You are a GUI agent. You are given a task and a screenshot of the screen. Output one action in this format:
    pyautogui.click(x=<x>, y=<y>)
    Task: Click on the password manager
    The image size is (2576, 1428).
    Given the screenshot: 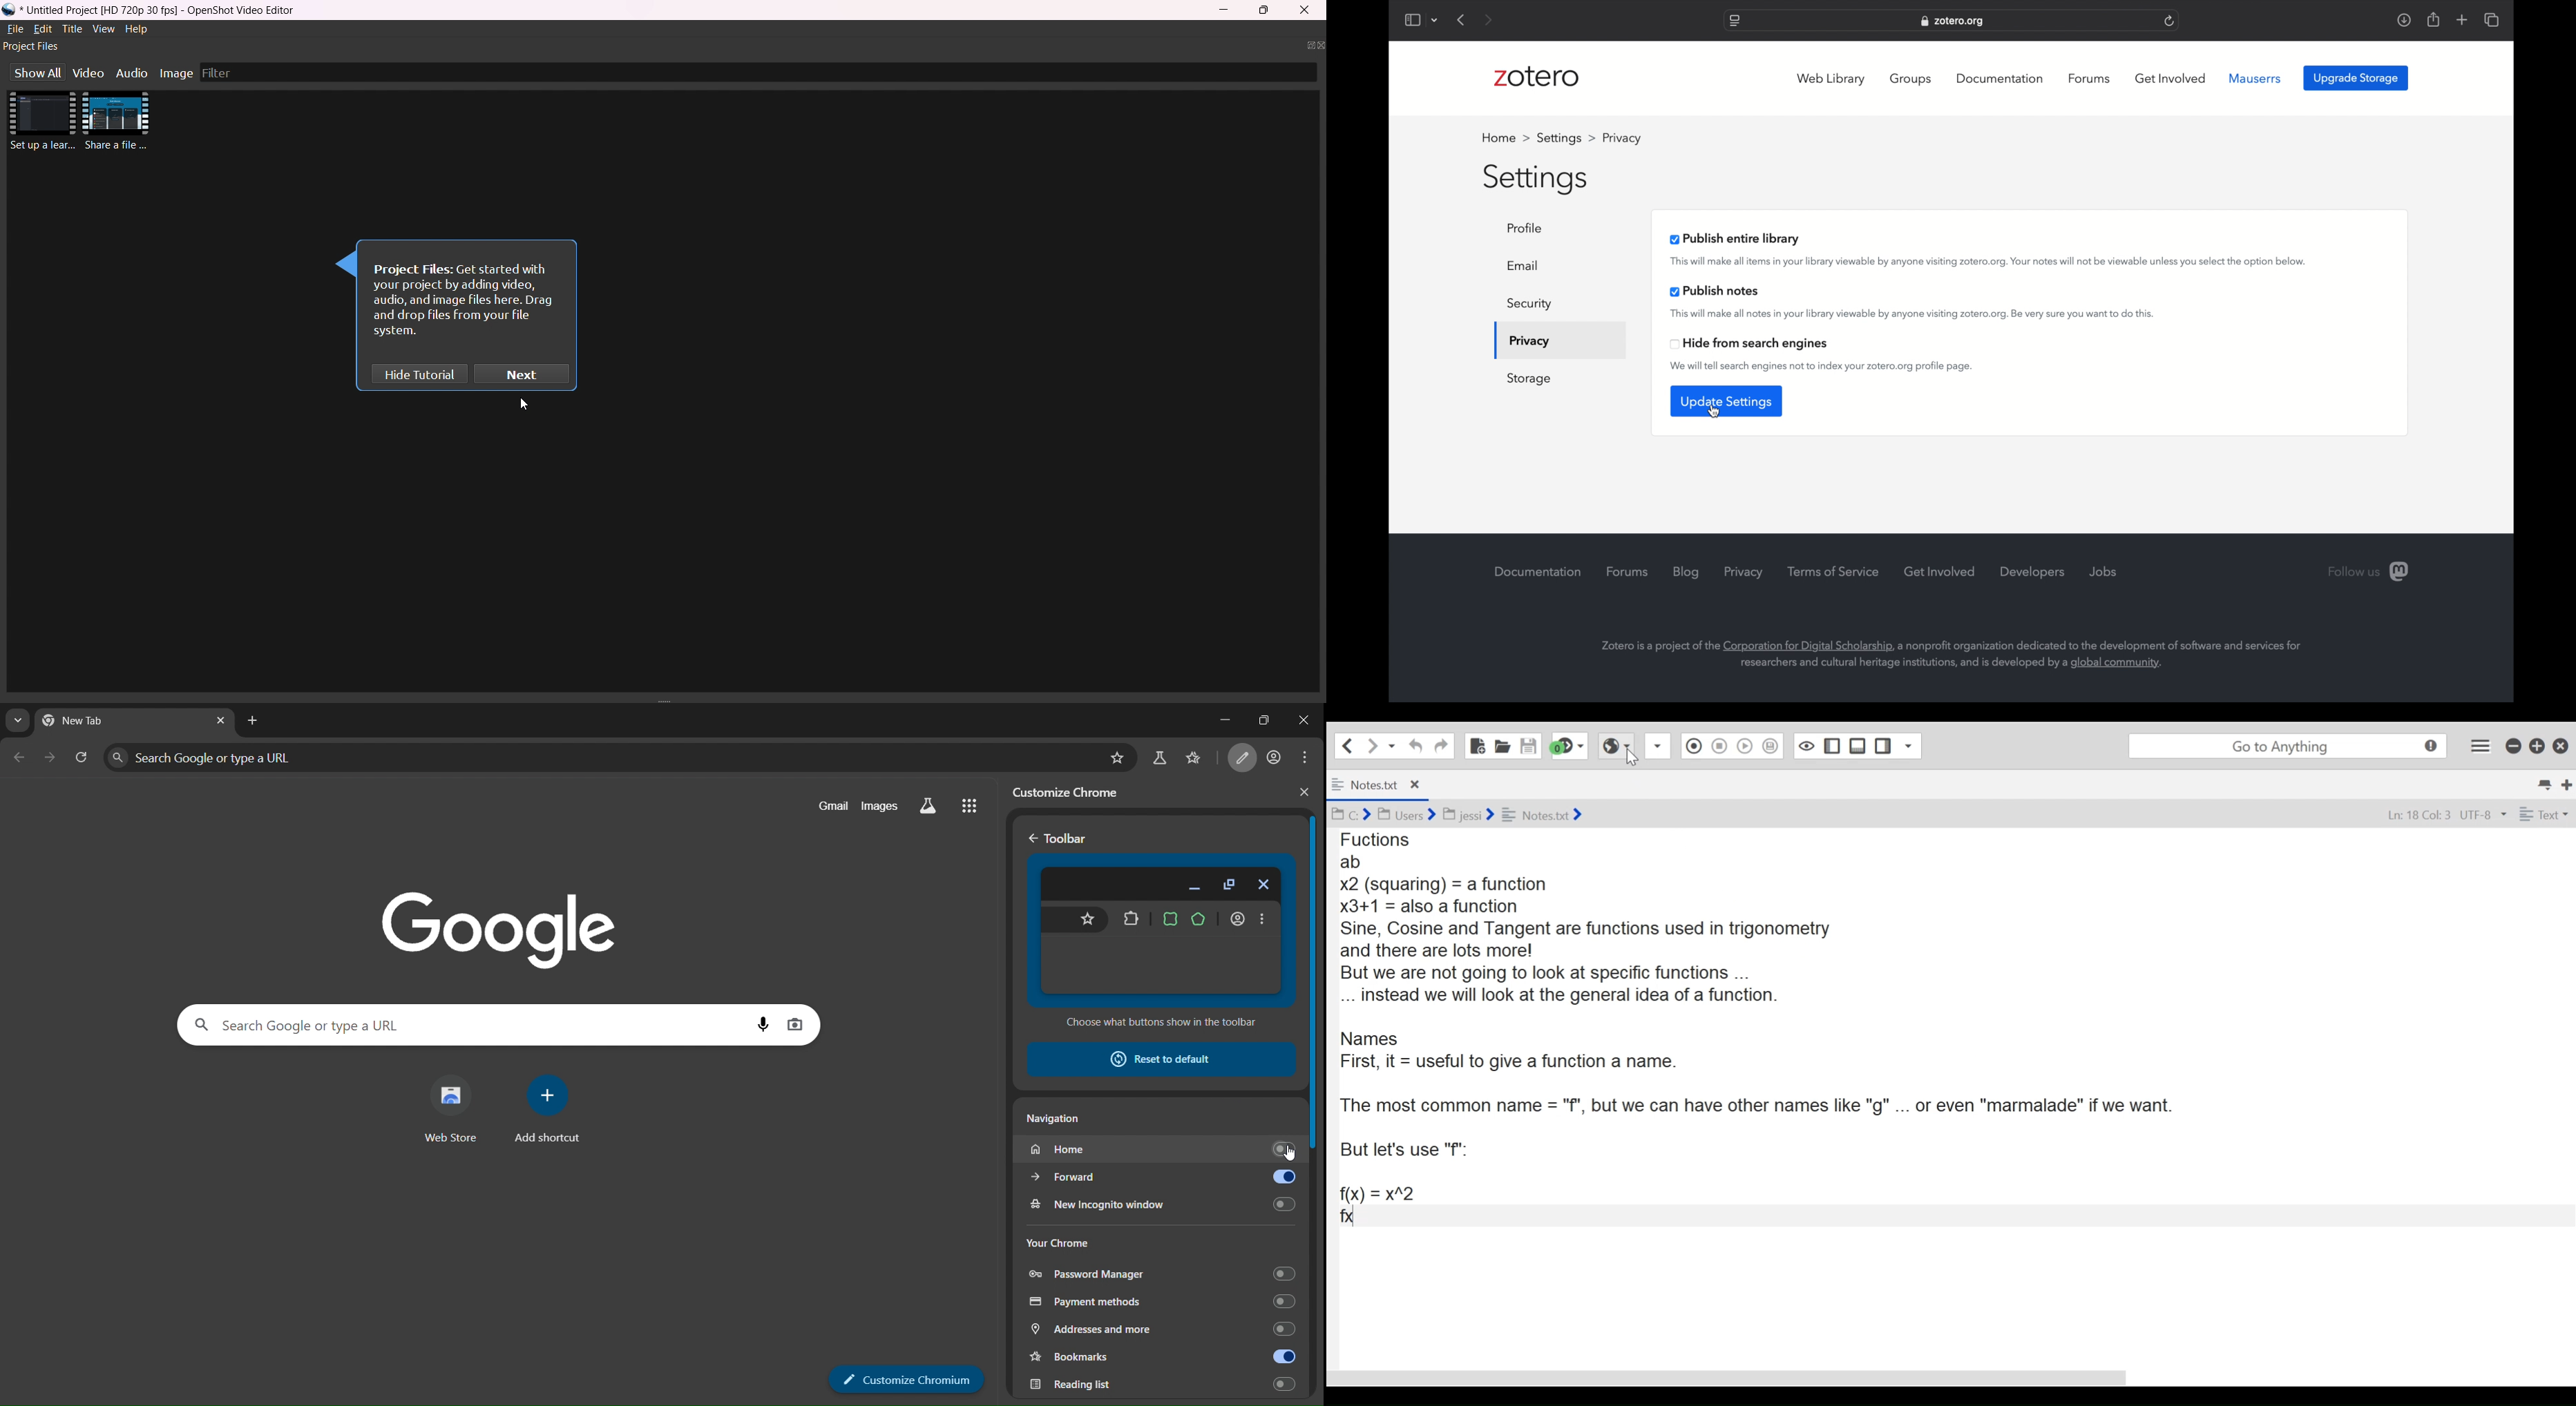 What is the action you would take?
    pyautogui.click(x=1160, y=1273)
    